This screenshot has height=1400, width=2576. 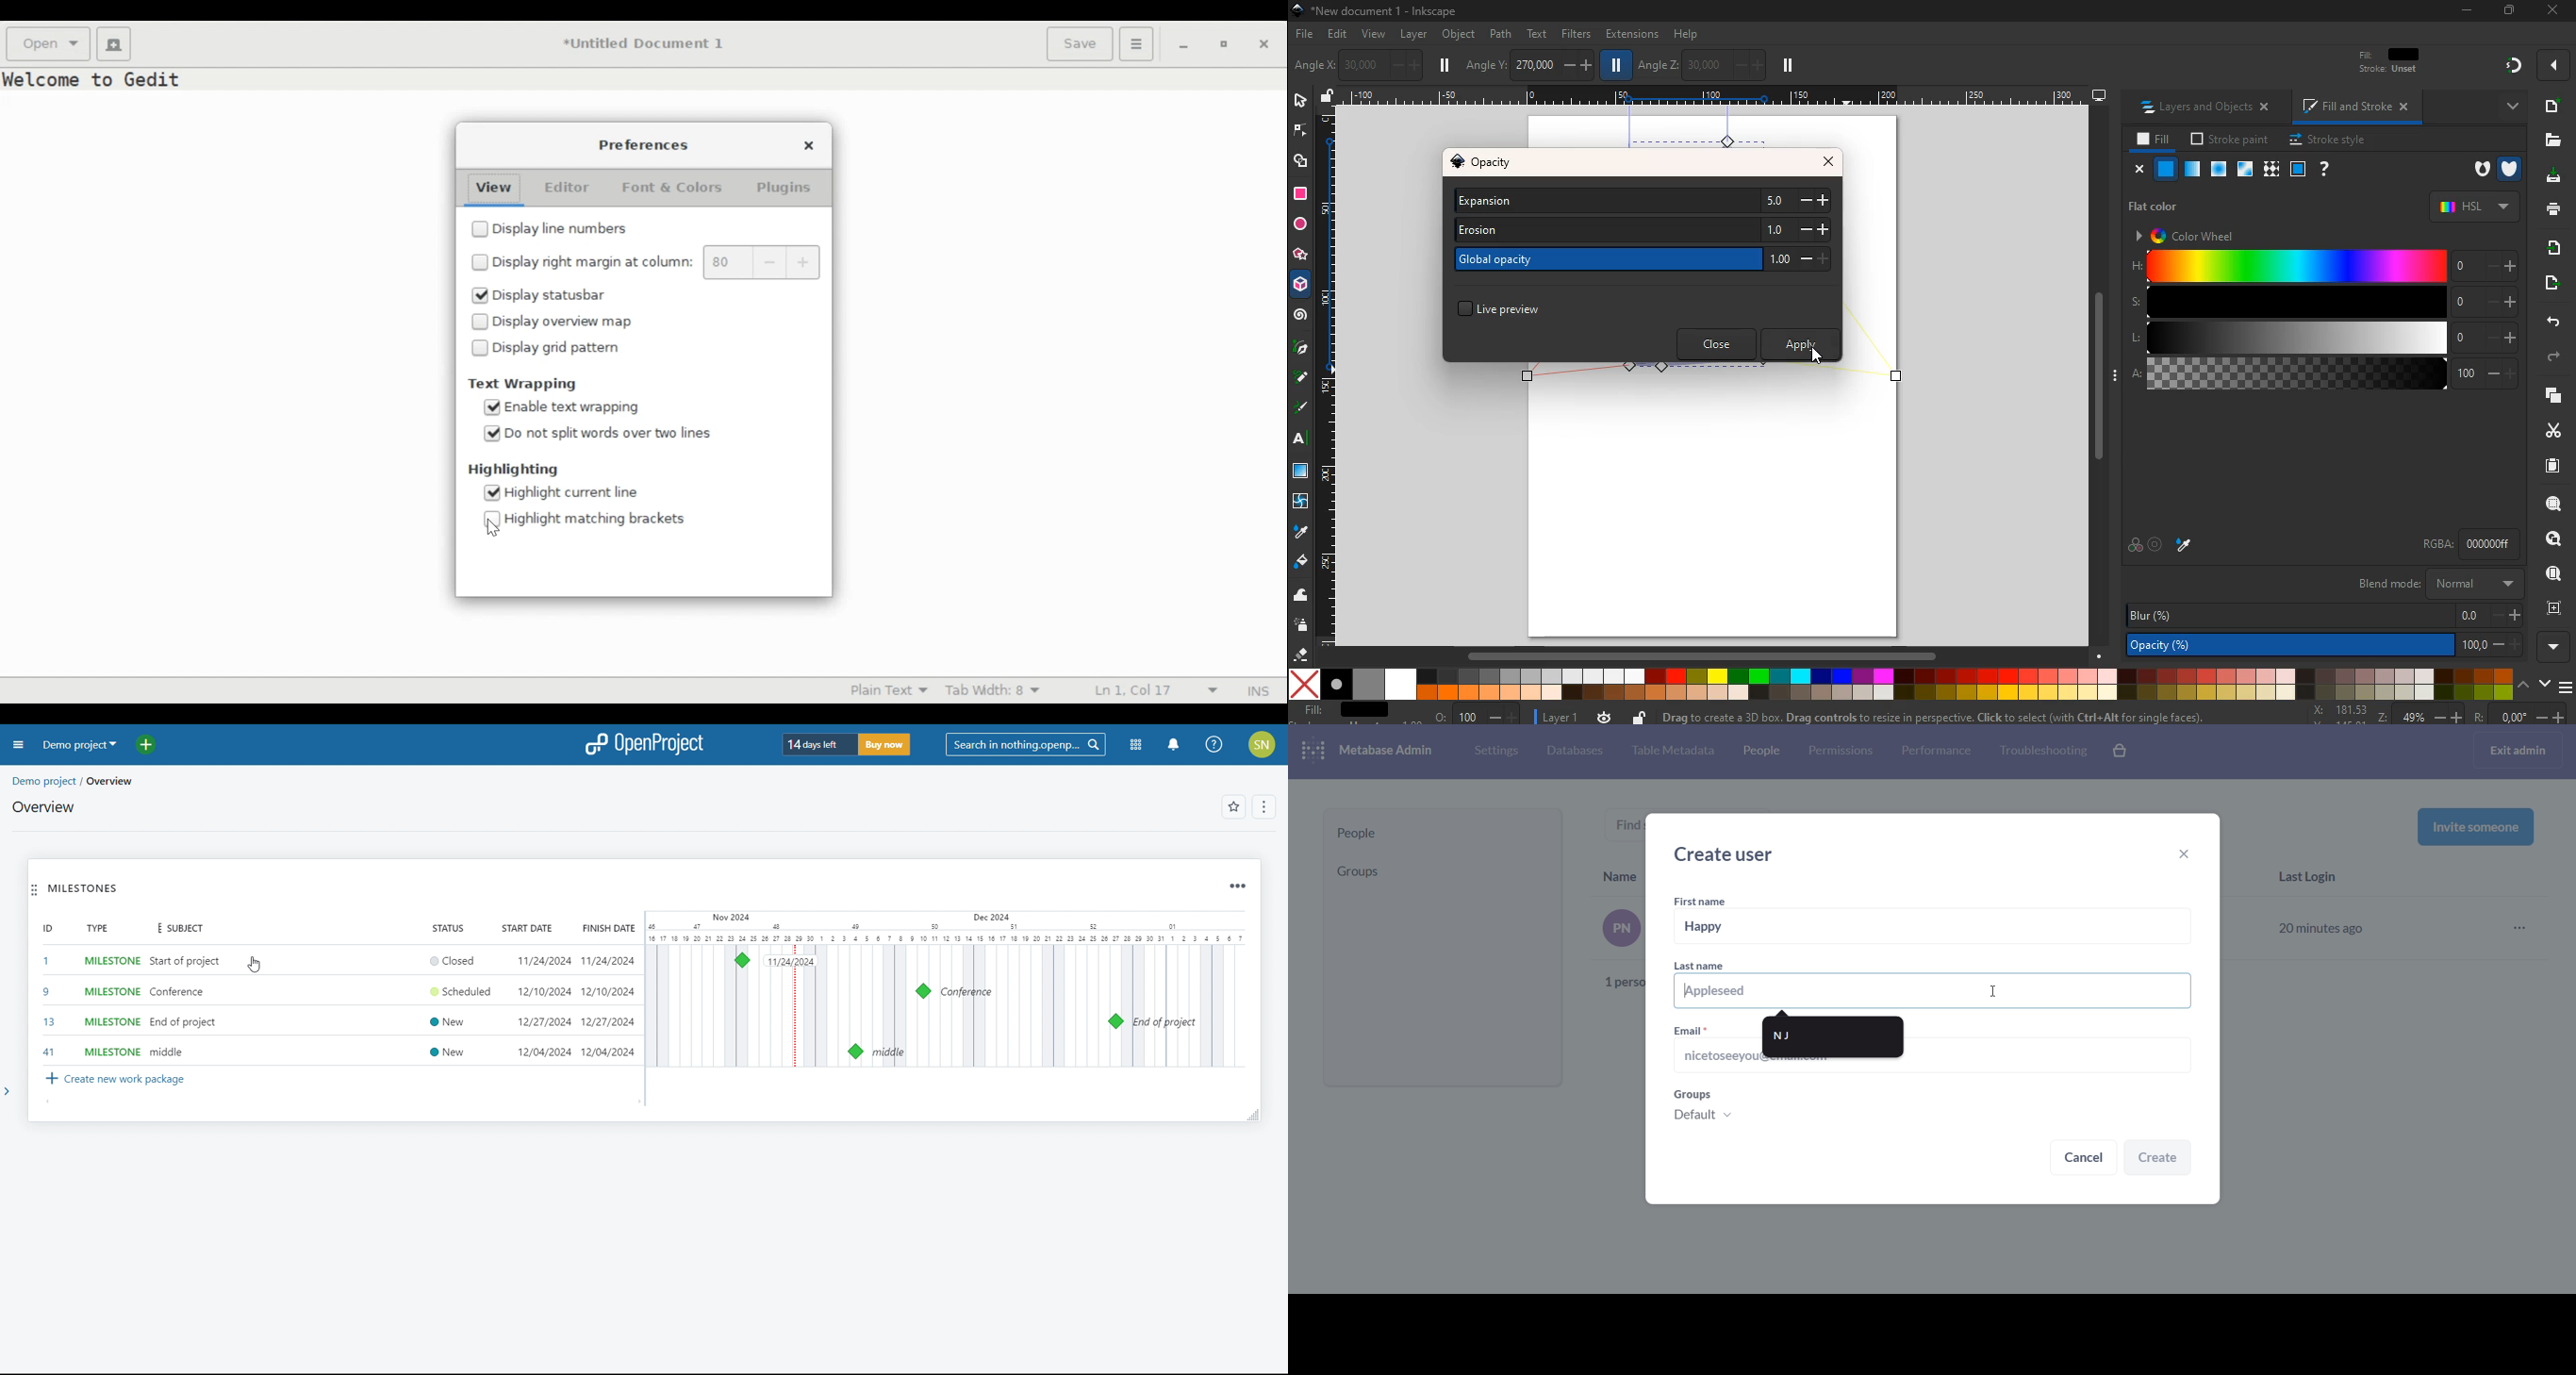 I want to click on 9, so click(x=44, y=989).